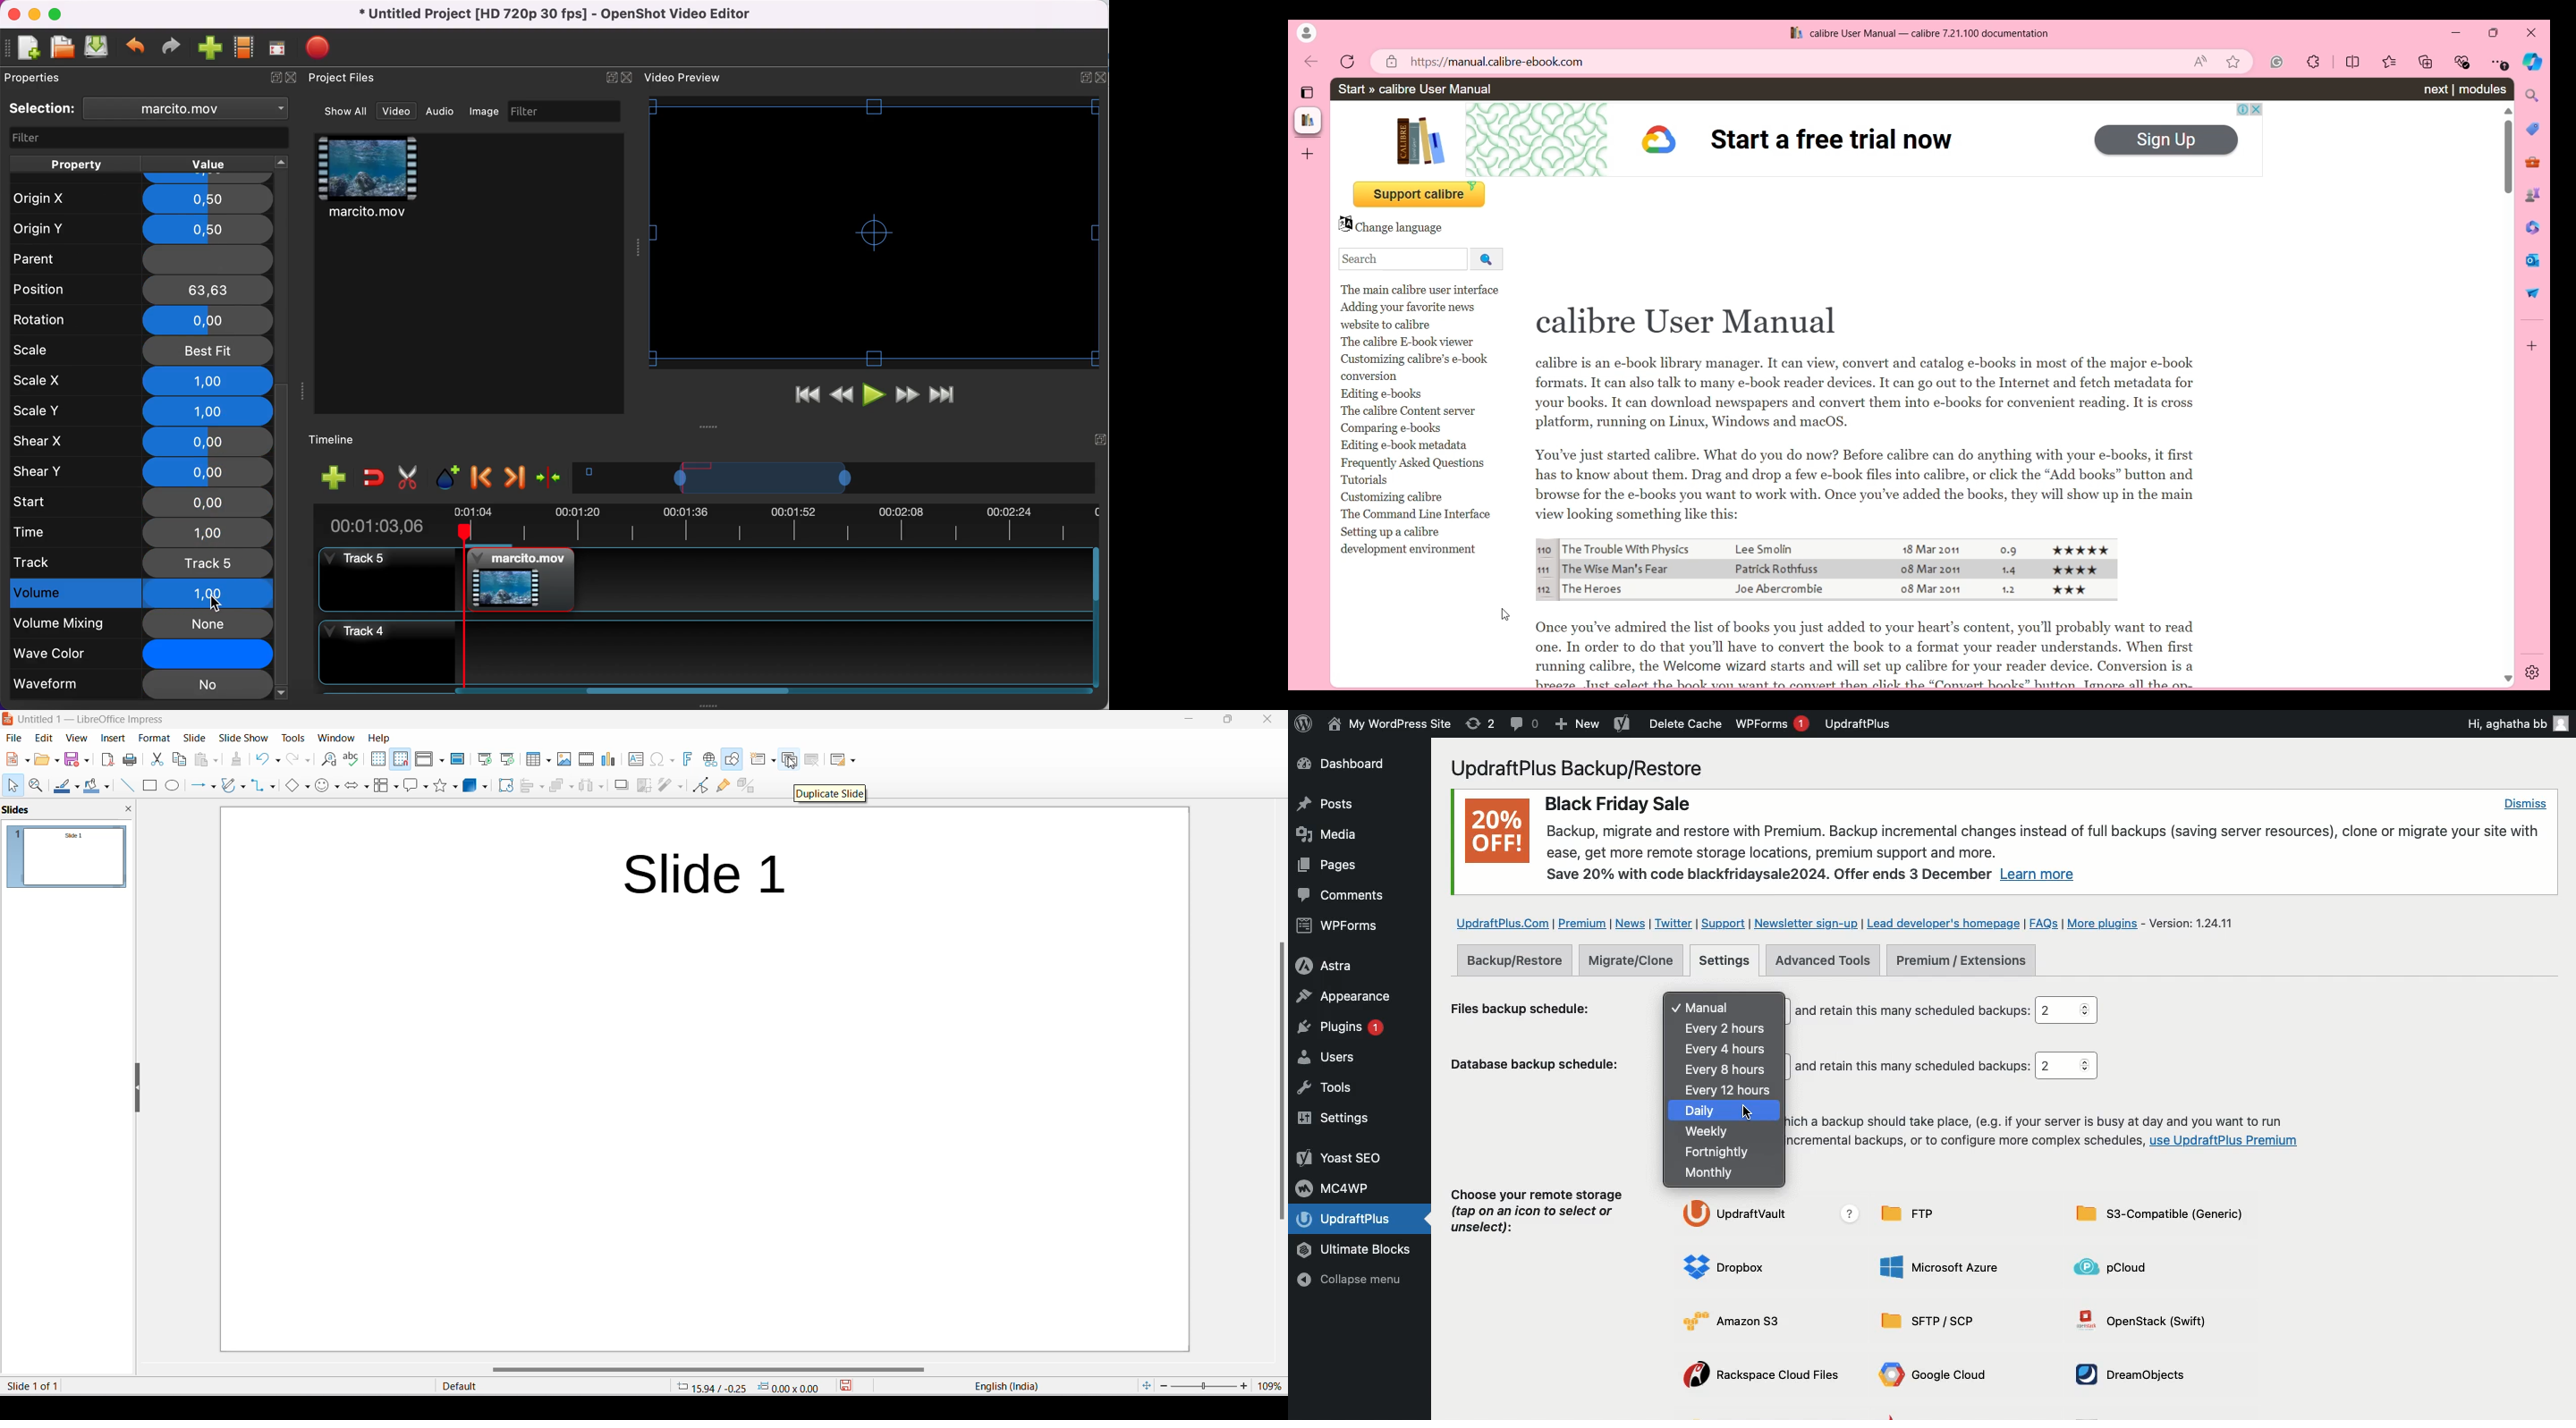 The width and height of the screenshot is (2576, 1428). I want to click on print, so click(131, 762).